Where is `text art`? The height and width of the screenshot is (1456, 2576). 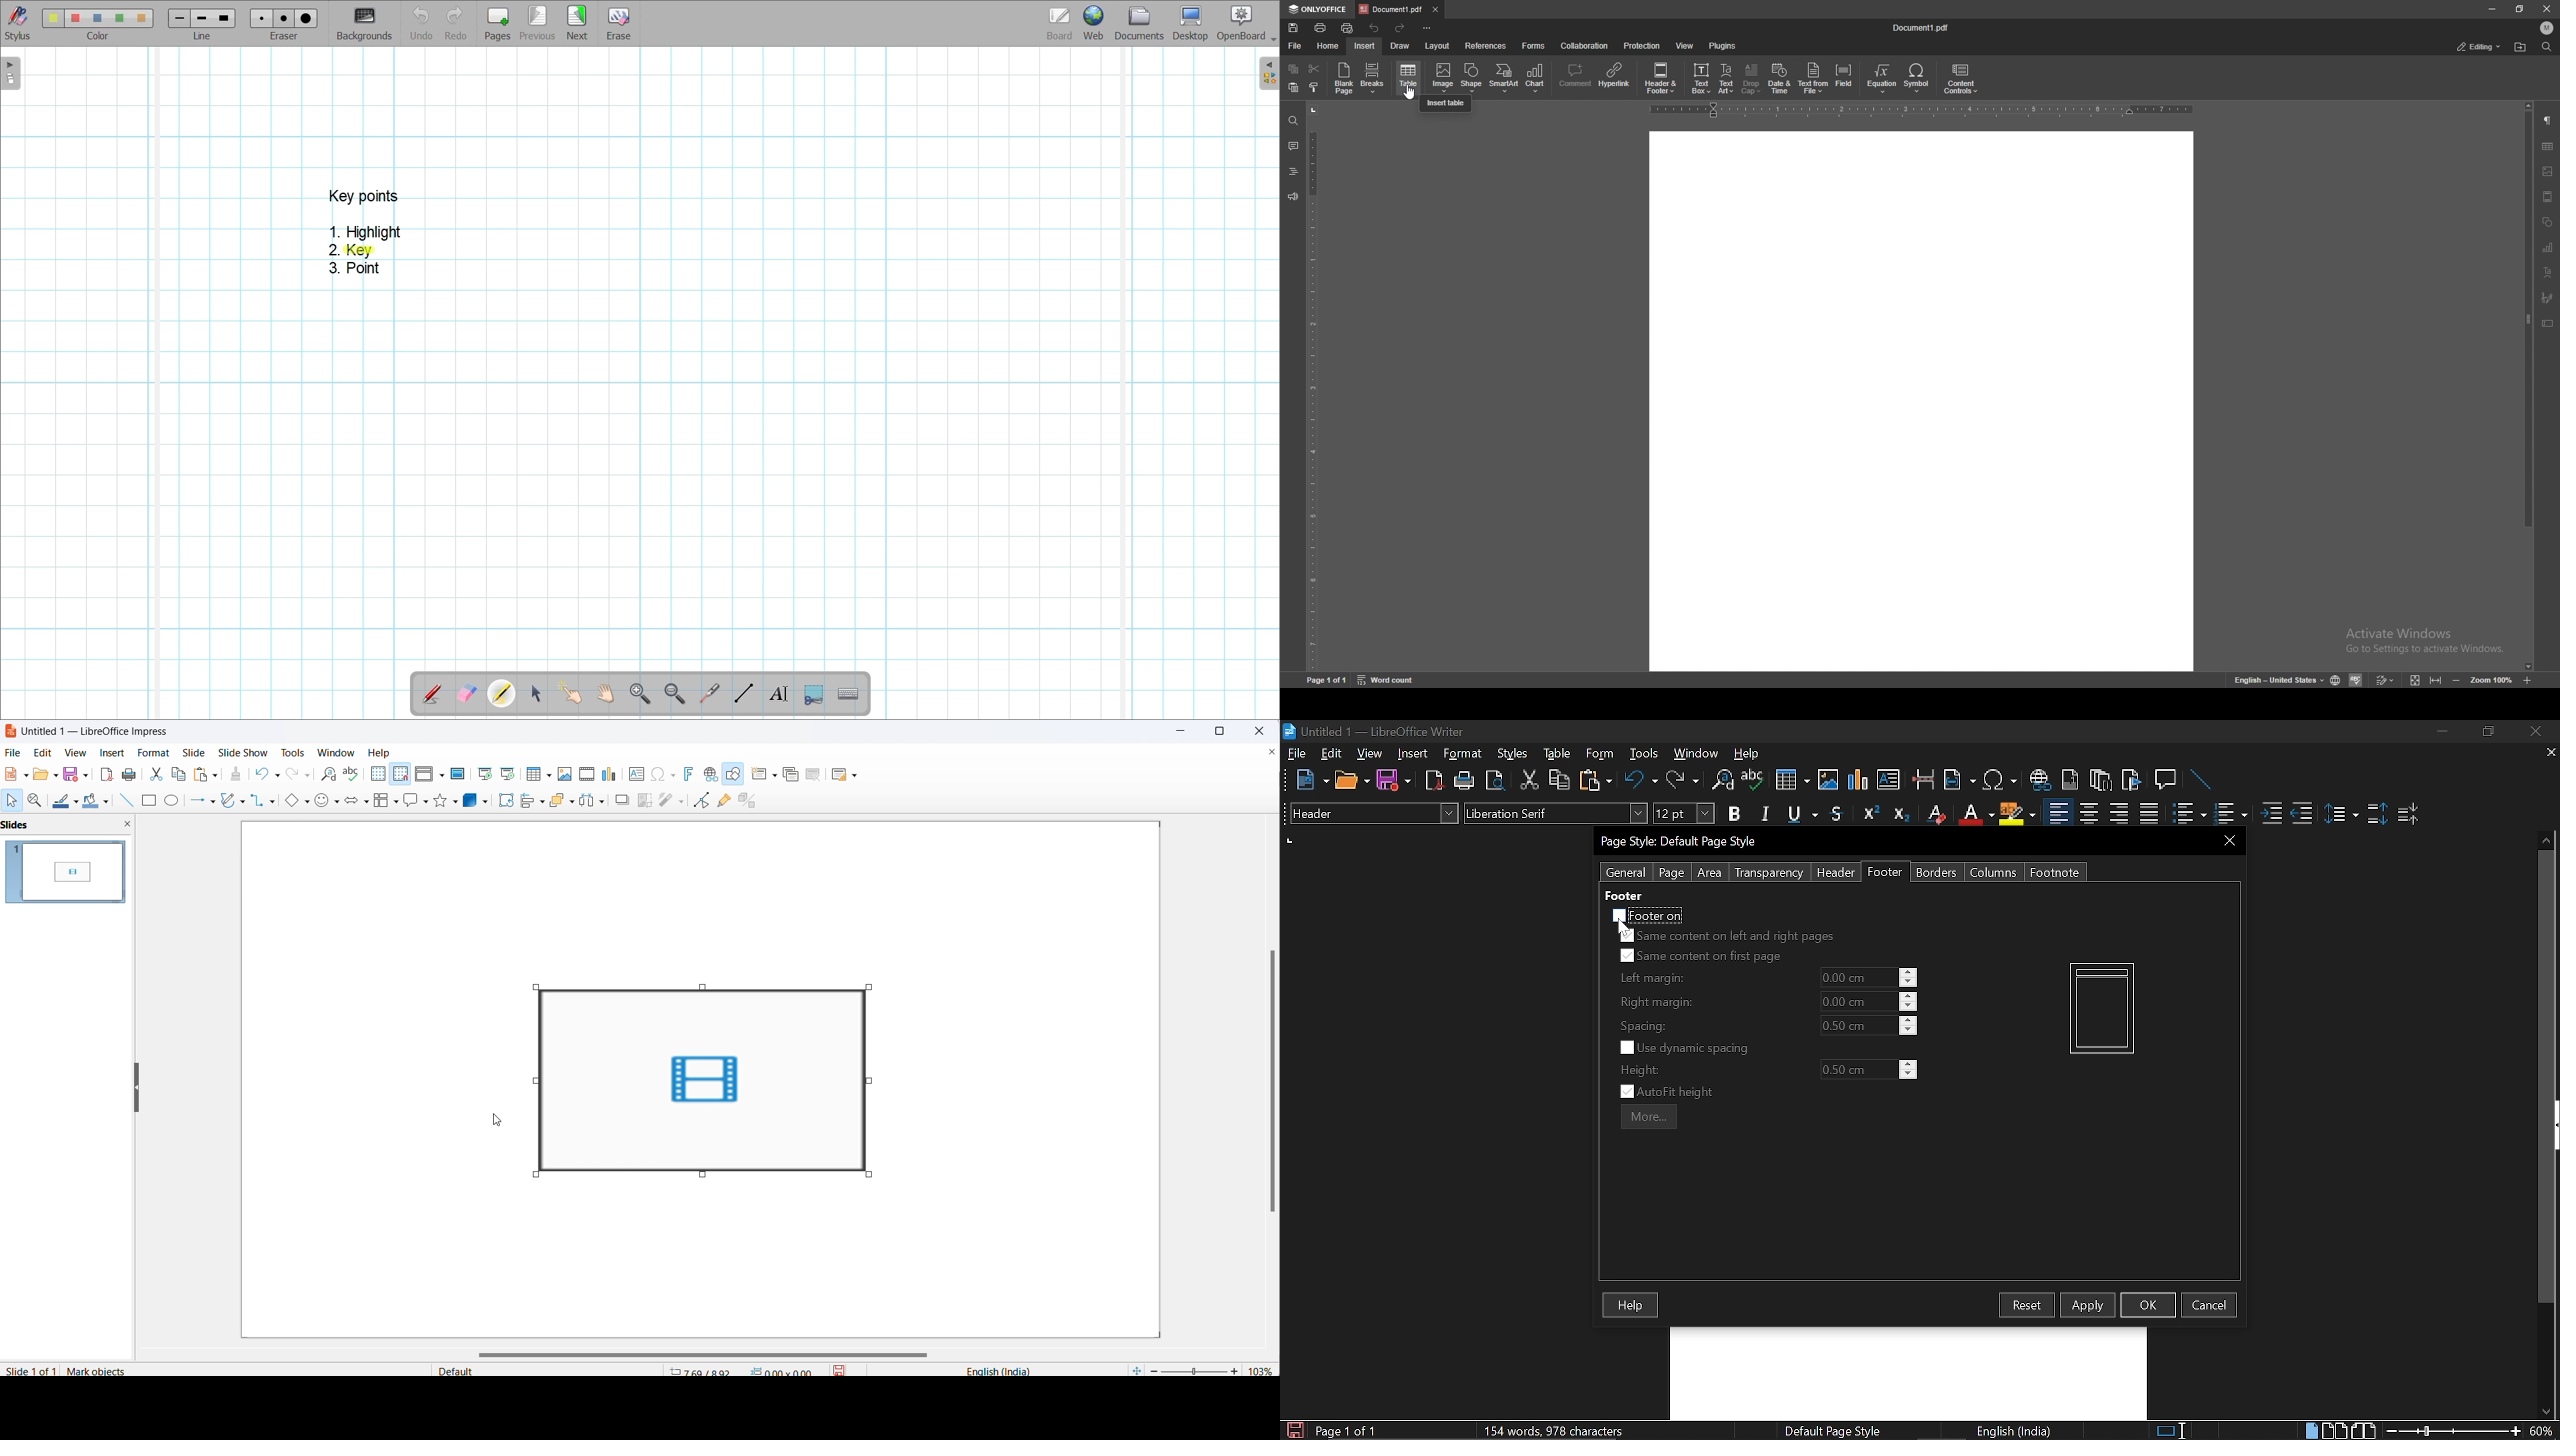 text art is located at coordinates (2549, 273).